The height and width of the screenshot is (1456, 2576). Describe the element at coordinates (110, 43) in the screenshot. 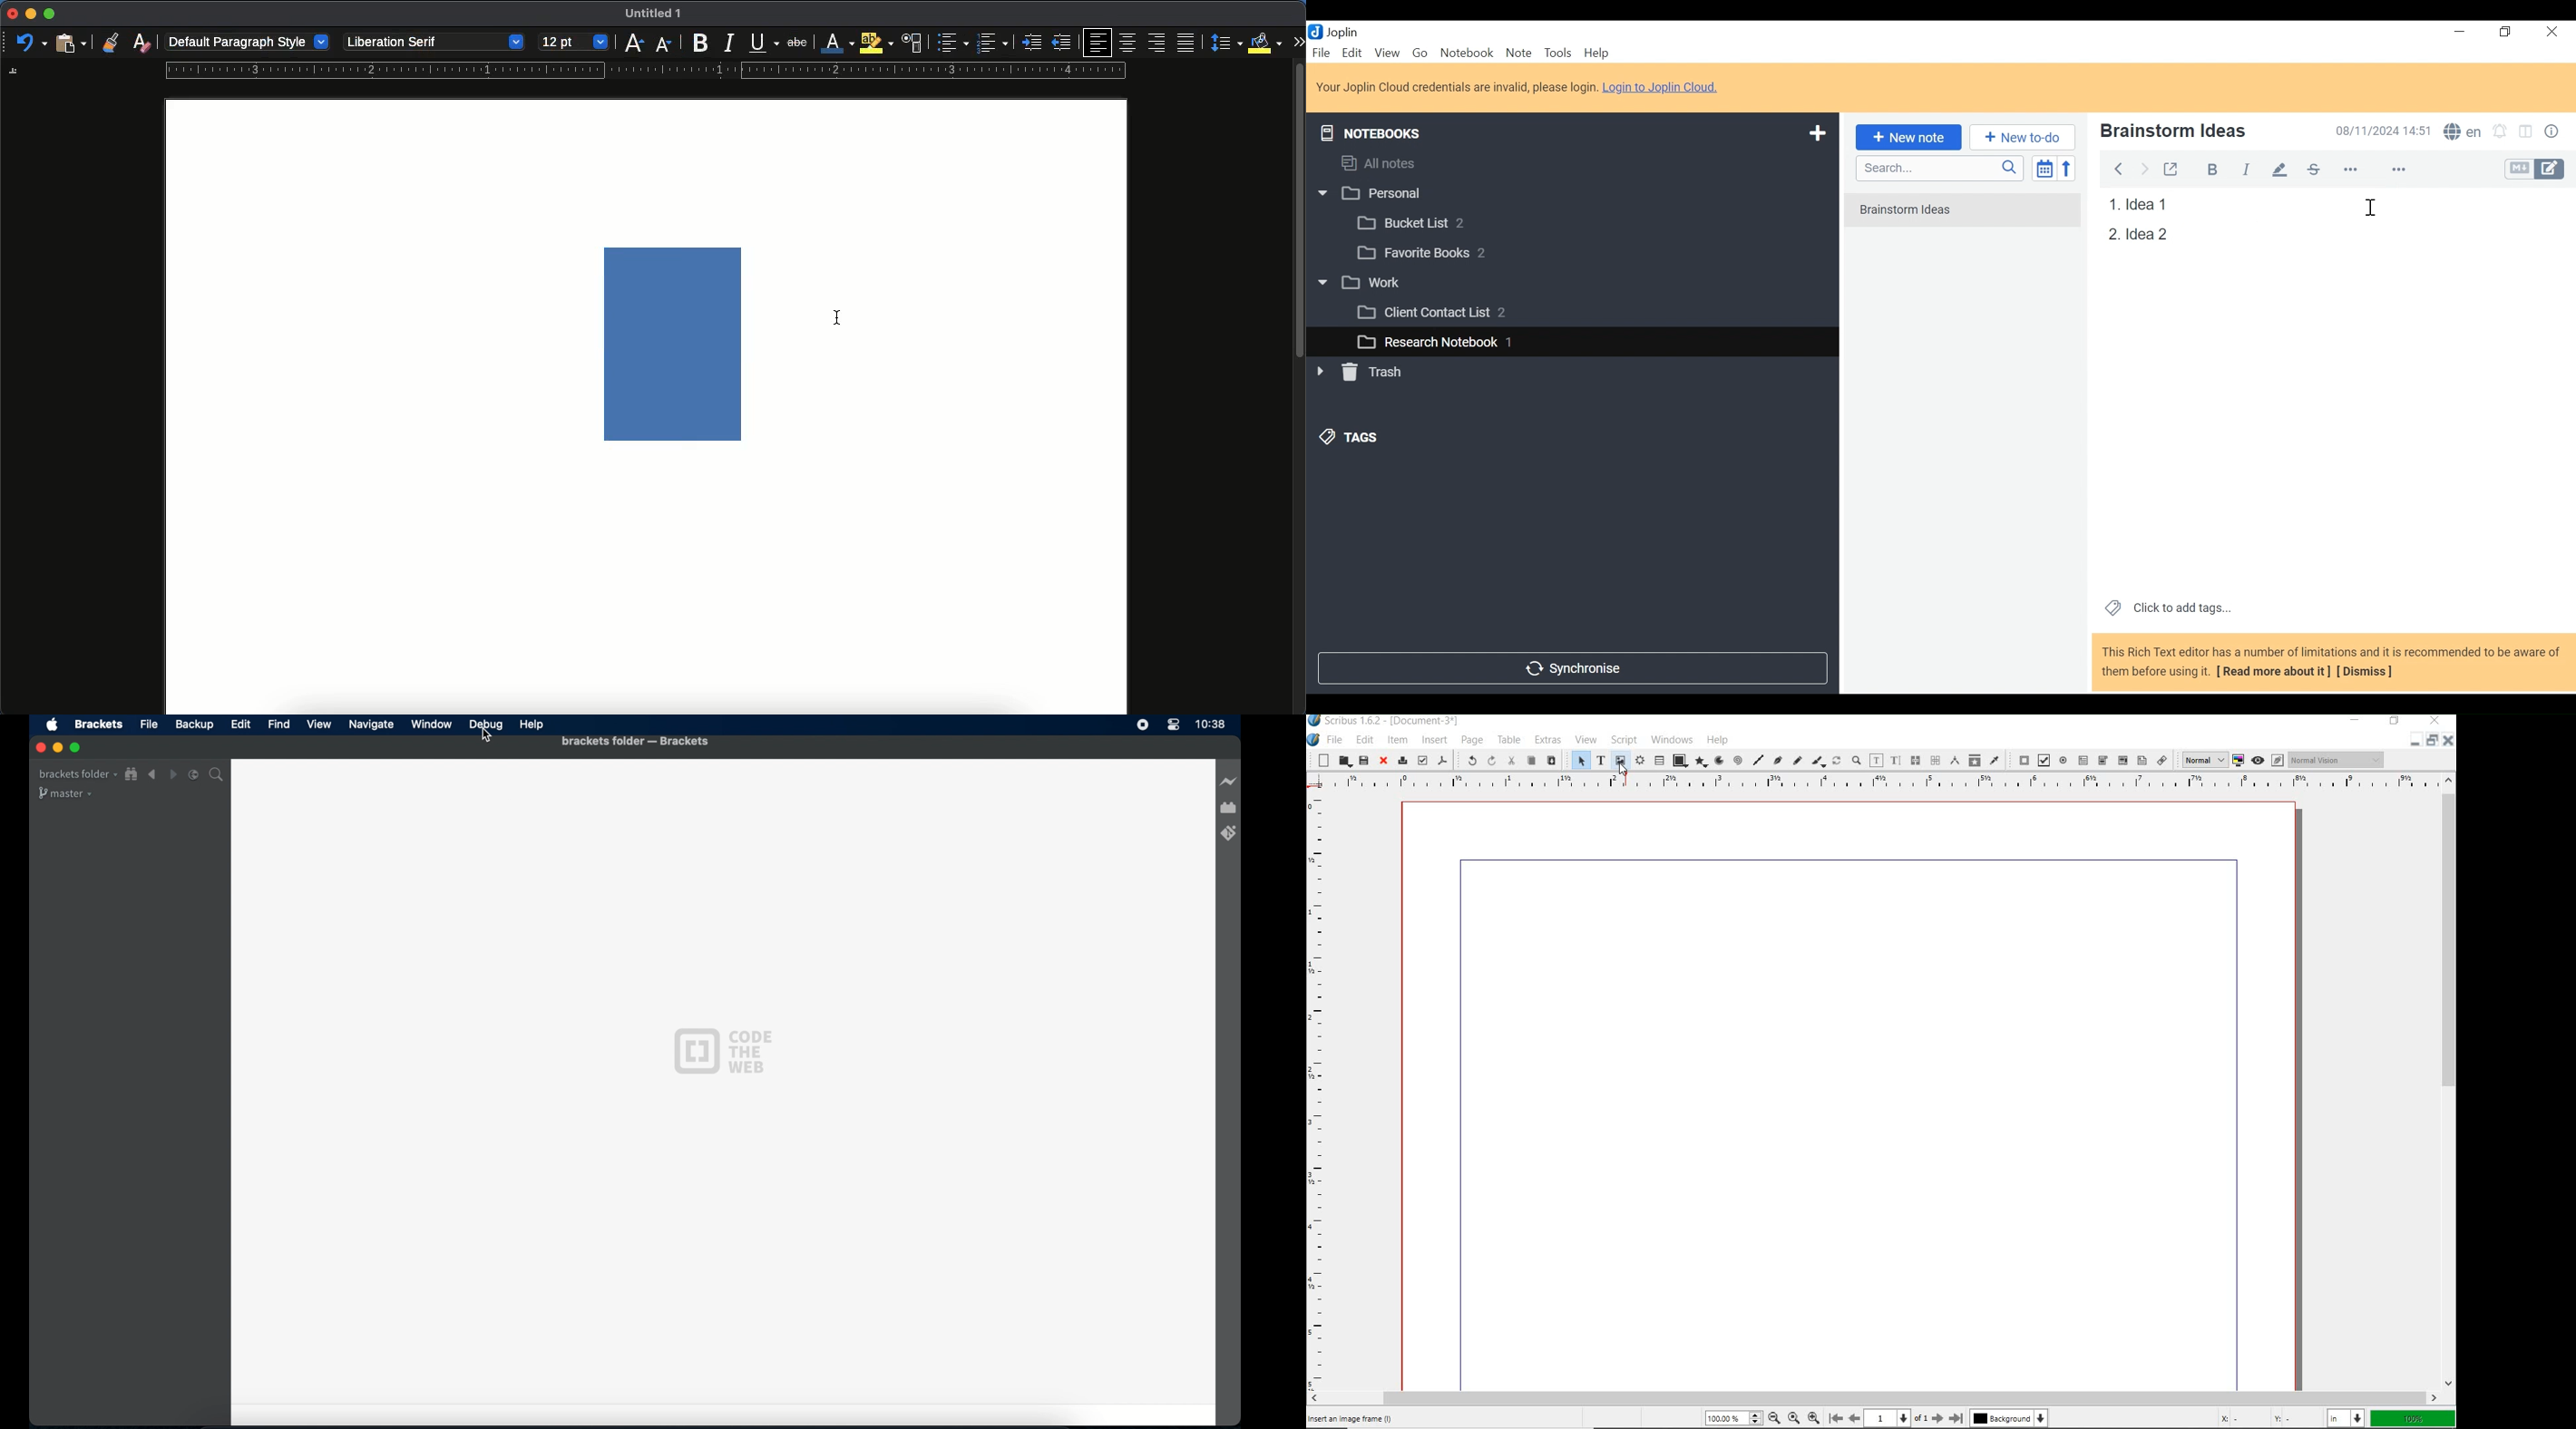

I see `clone formatting` at that location.